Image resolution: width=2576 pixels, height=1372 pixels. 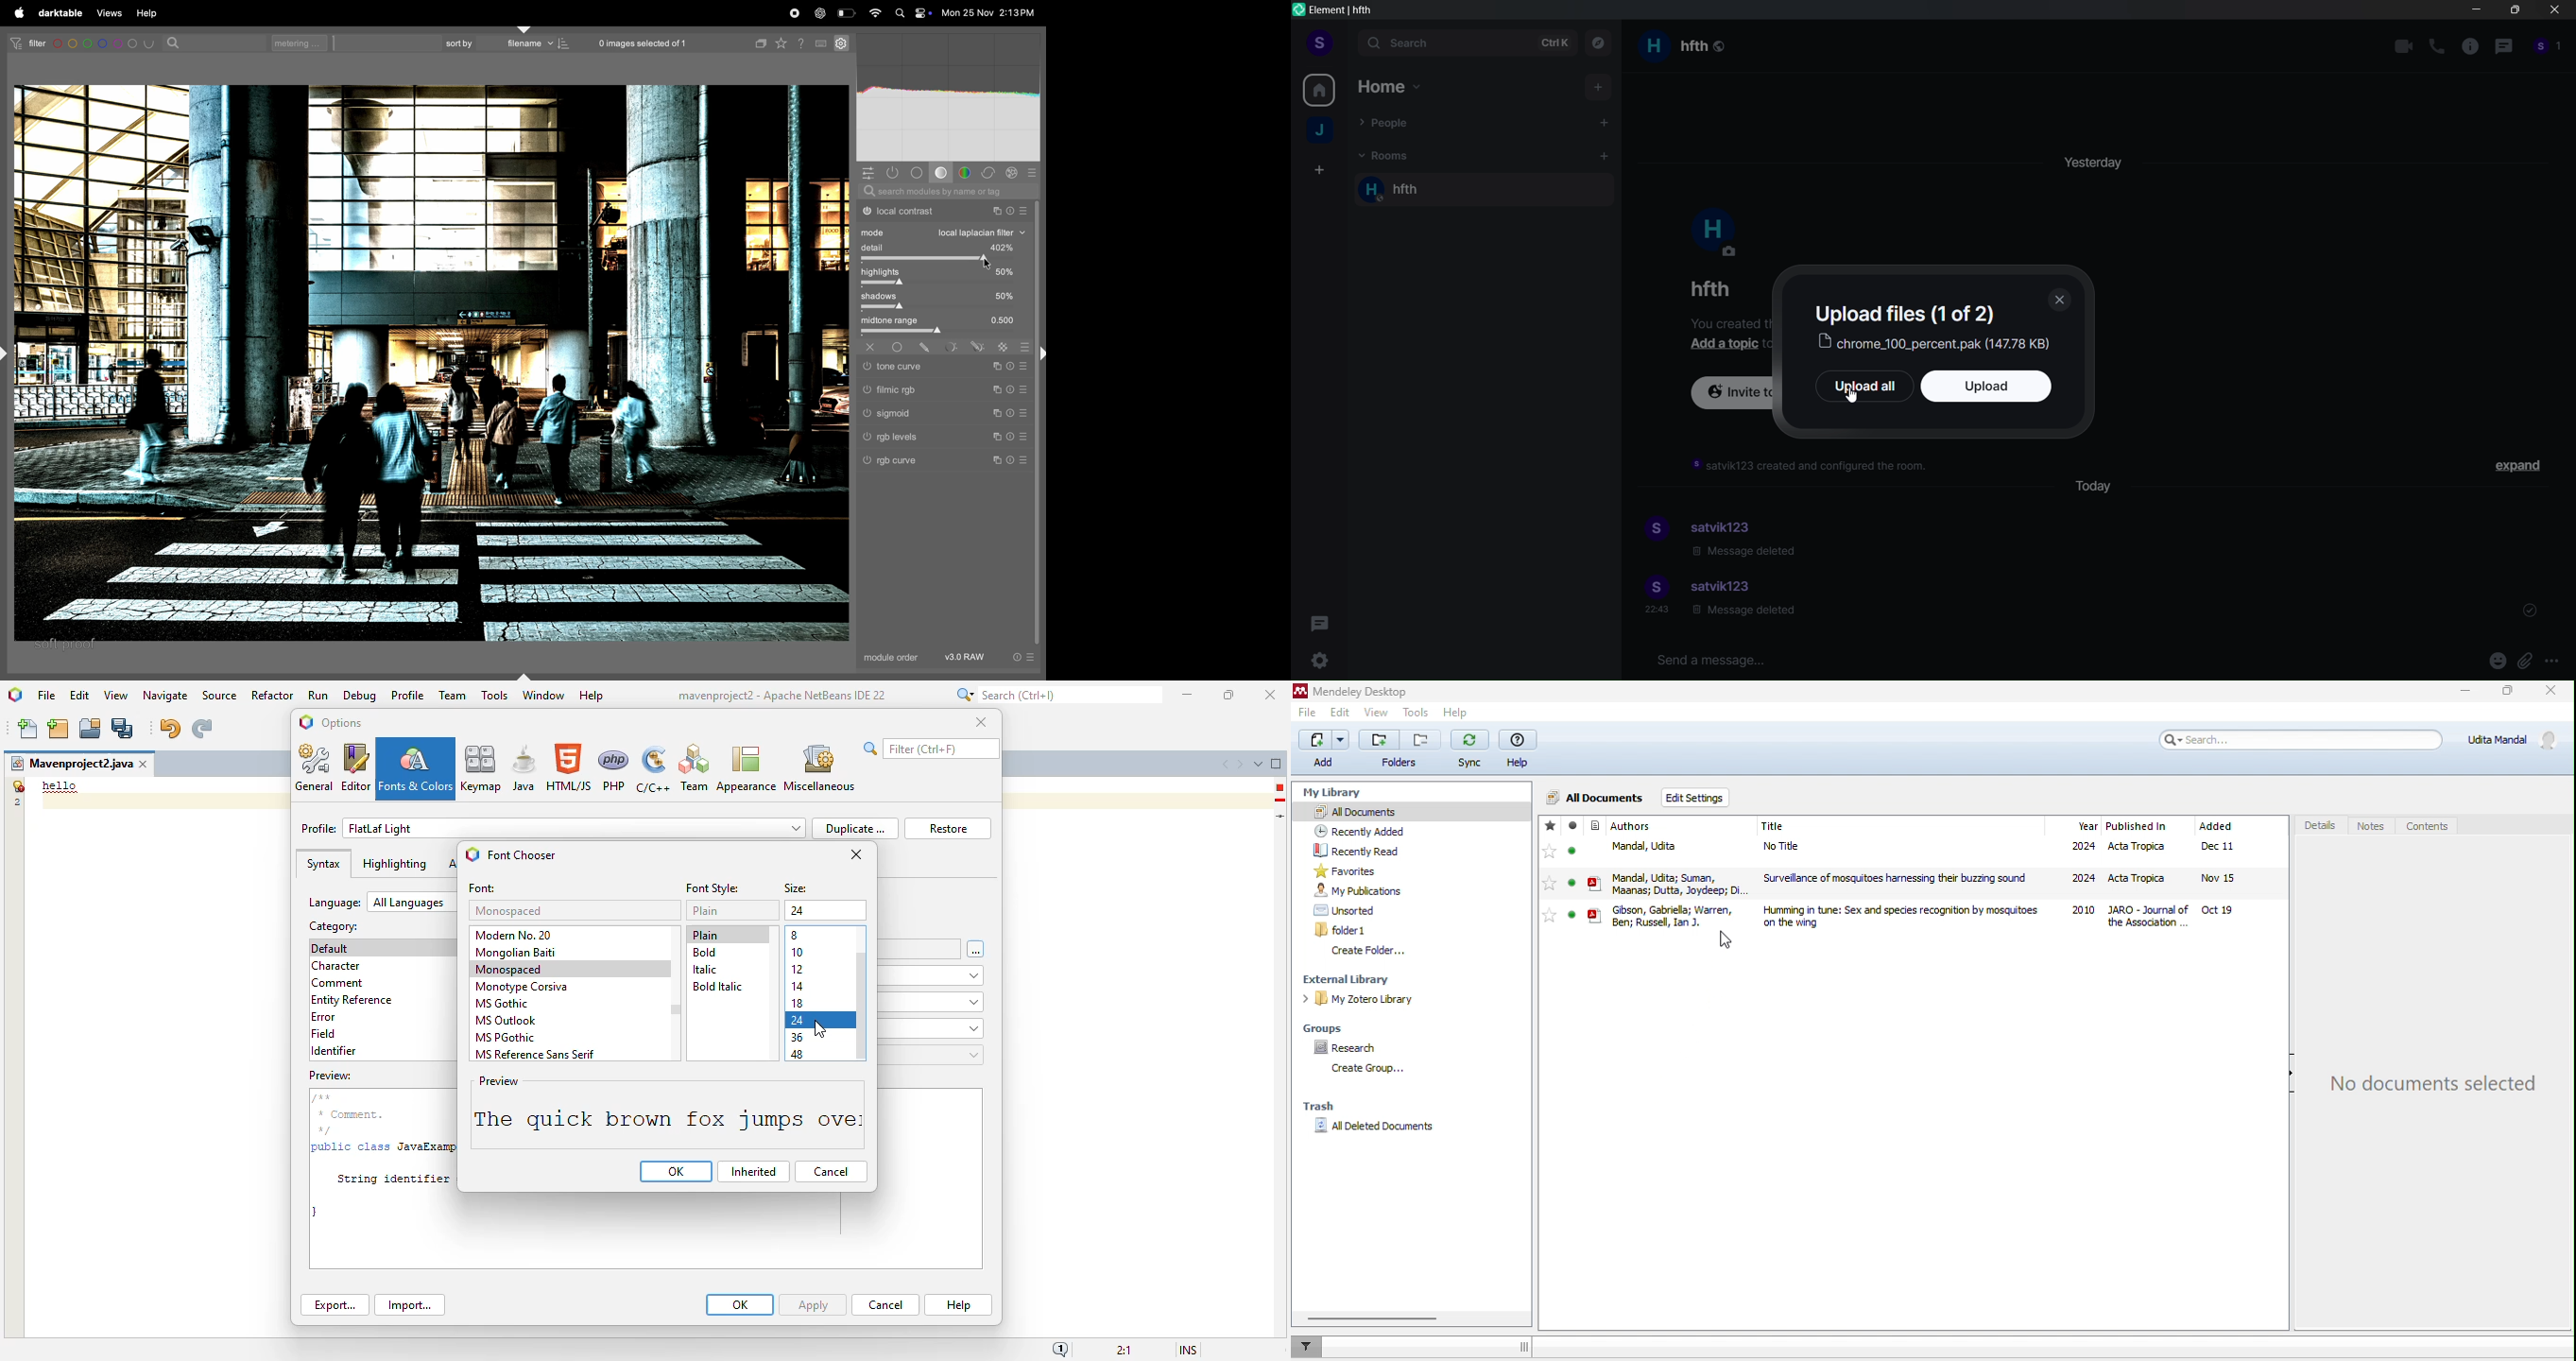 I want to click on sigmoid switched off, so click(x=865, y=415).